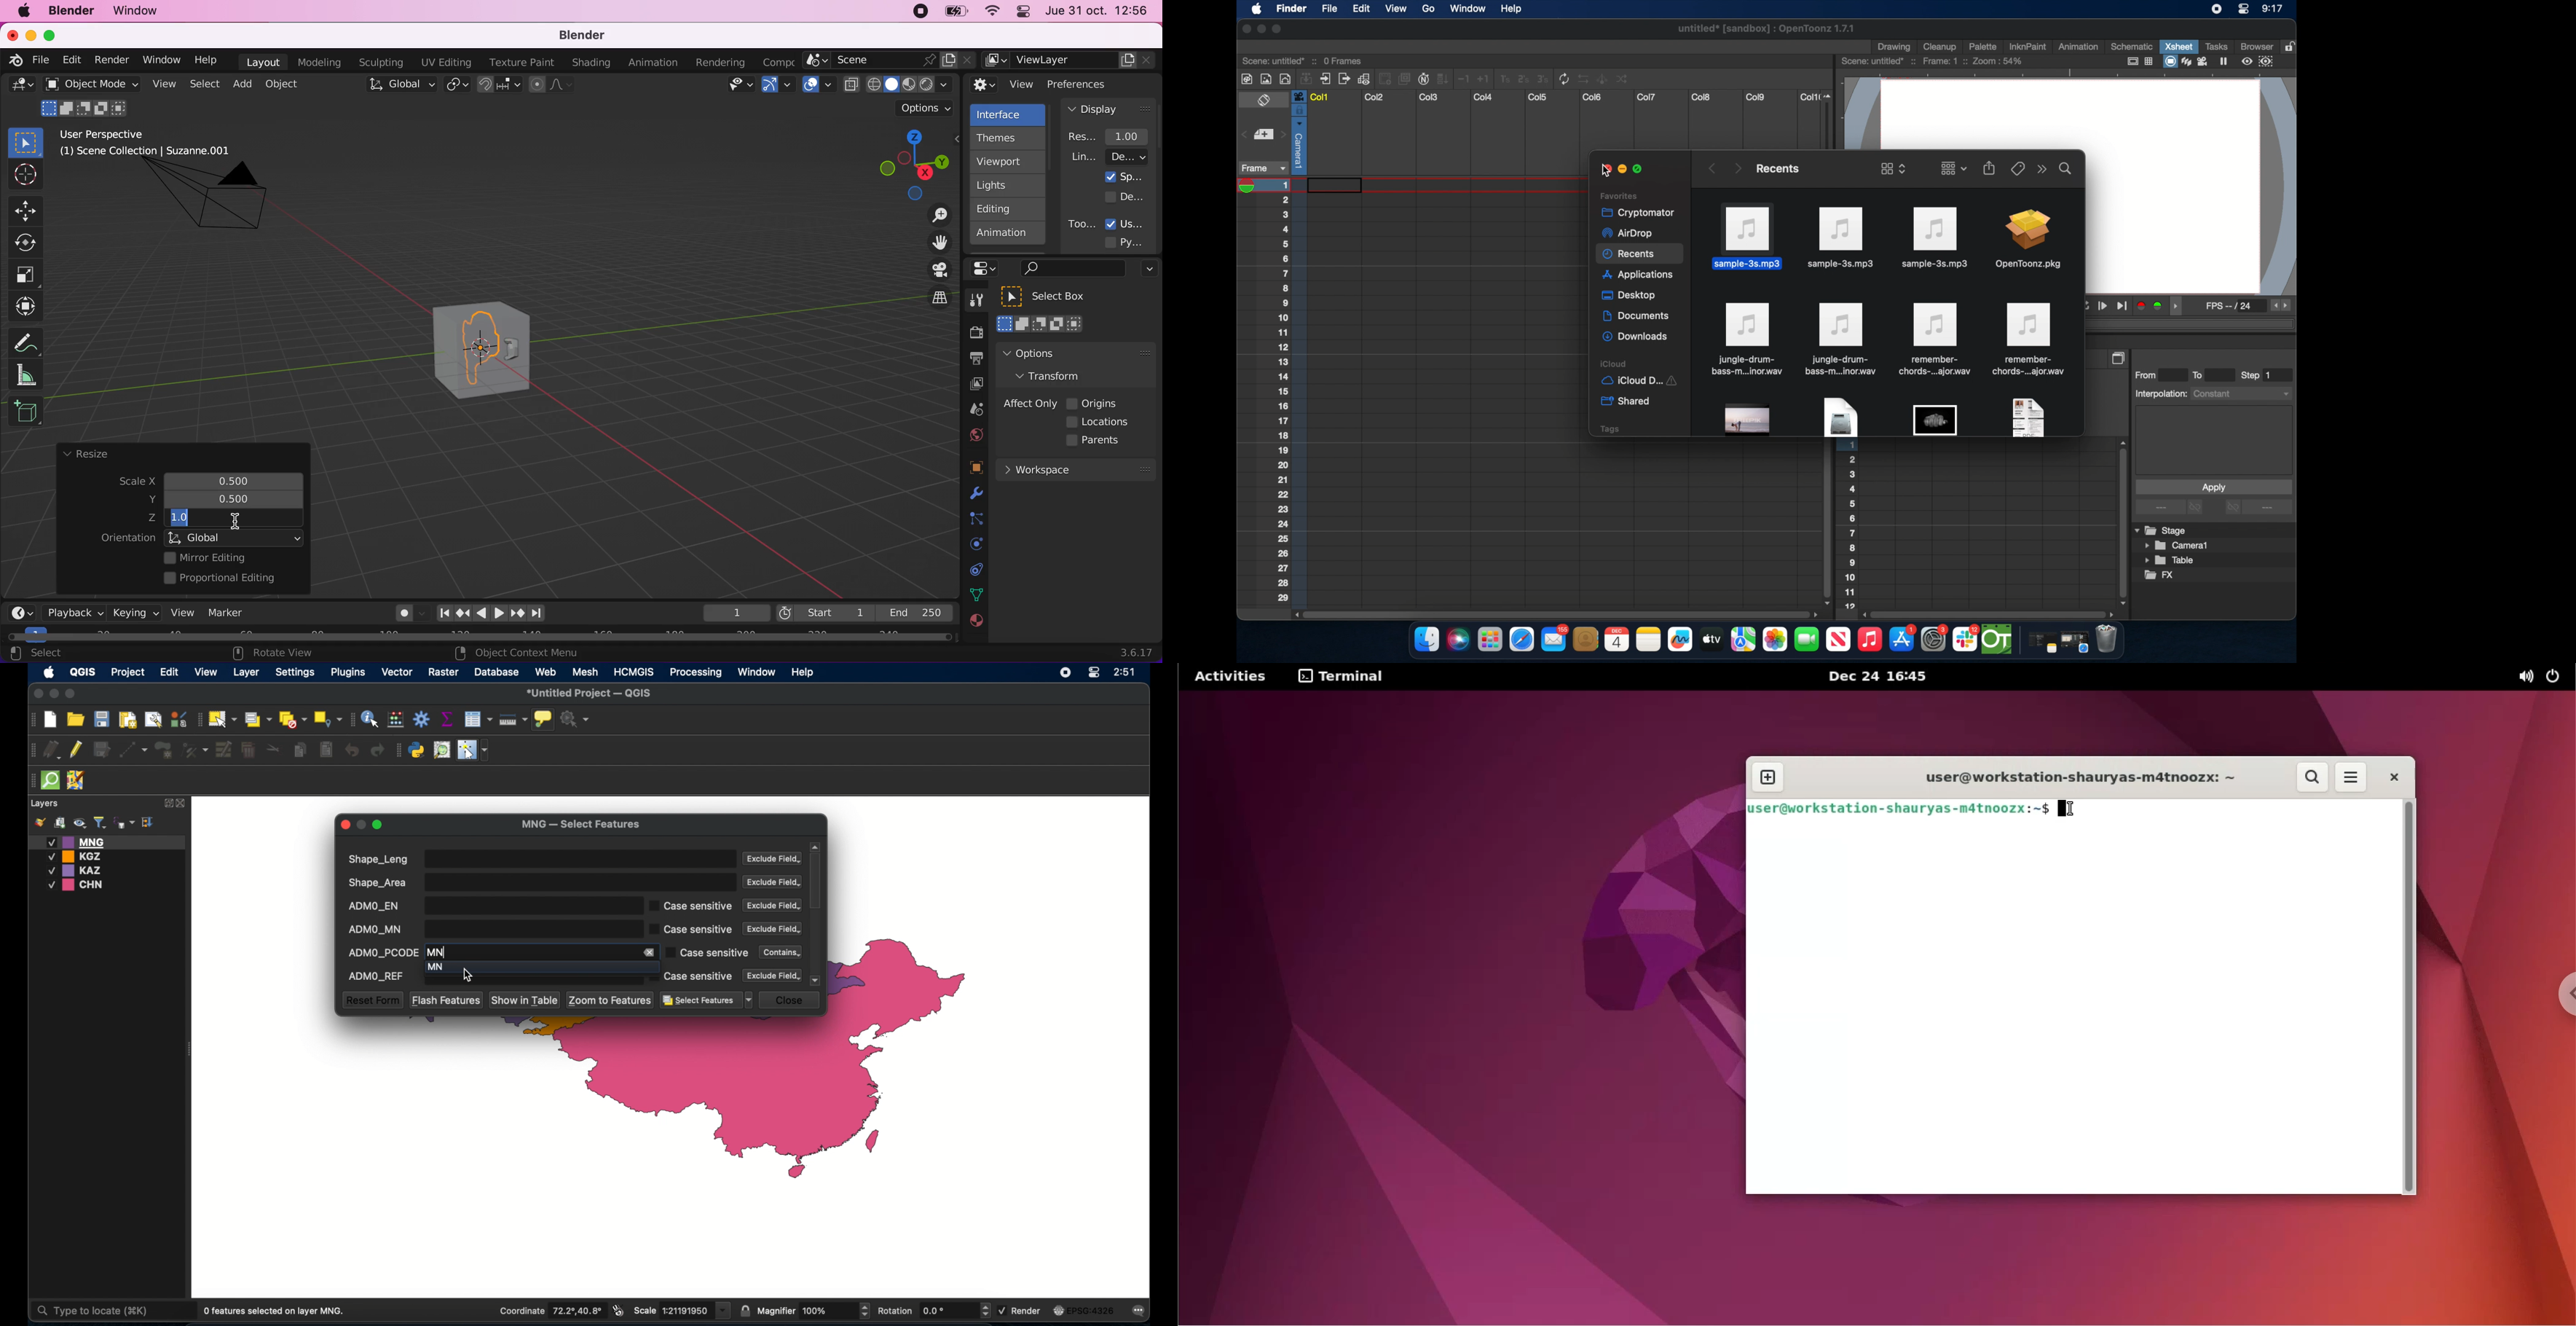 This screenshot has width=2576, height=1344. I want to click on quick osm, so click(51, 781).